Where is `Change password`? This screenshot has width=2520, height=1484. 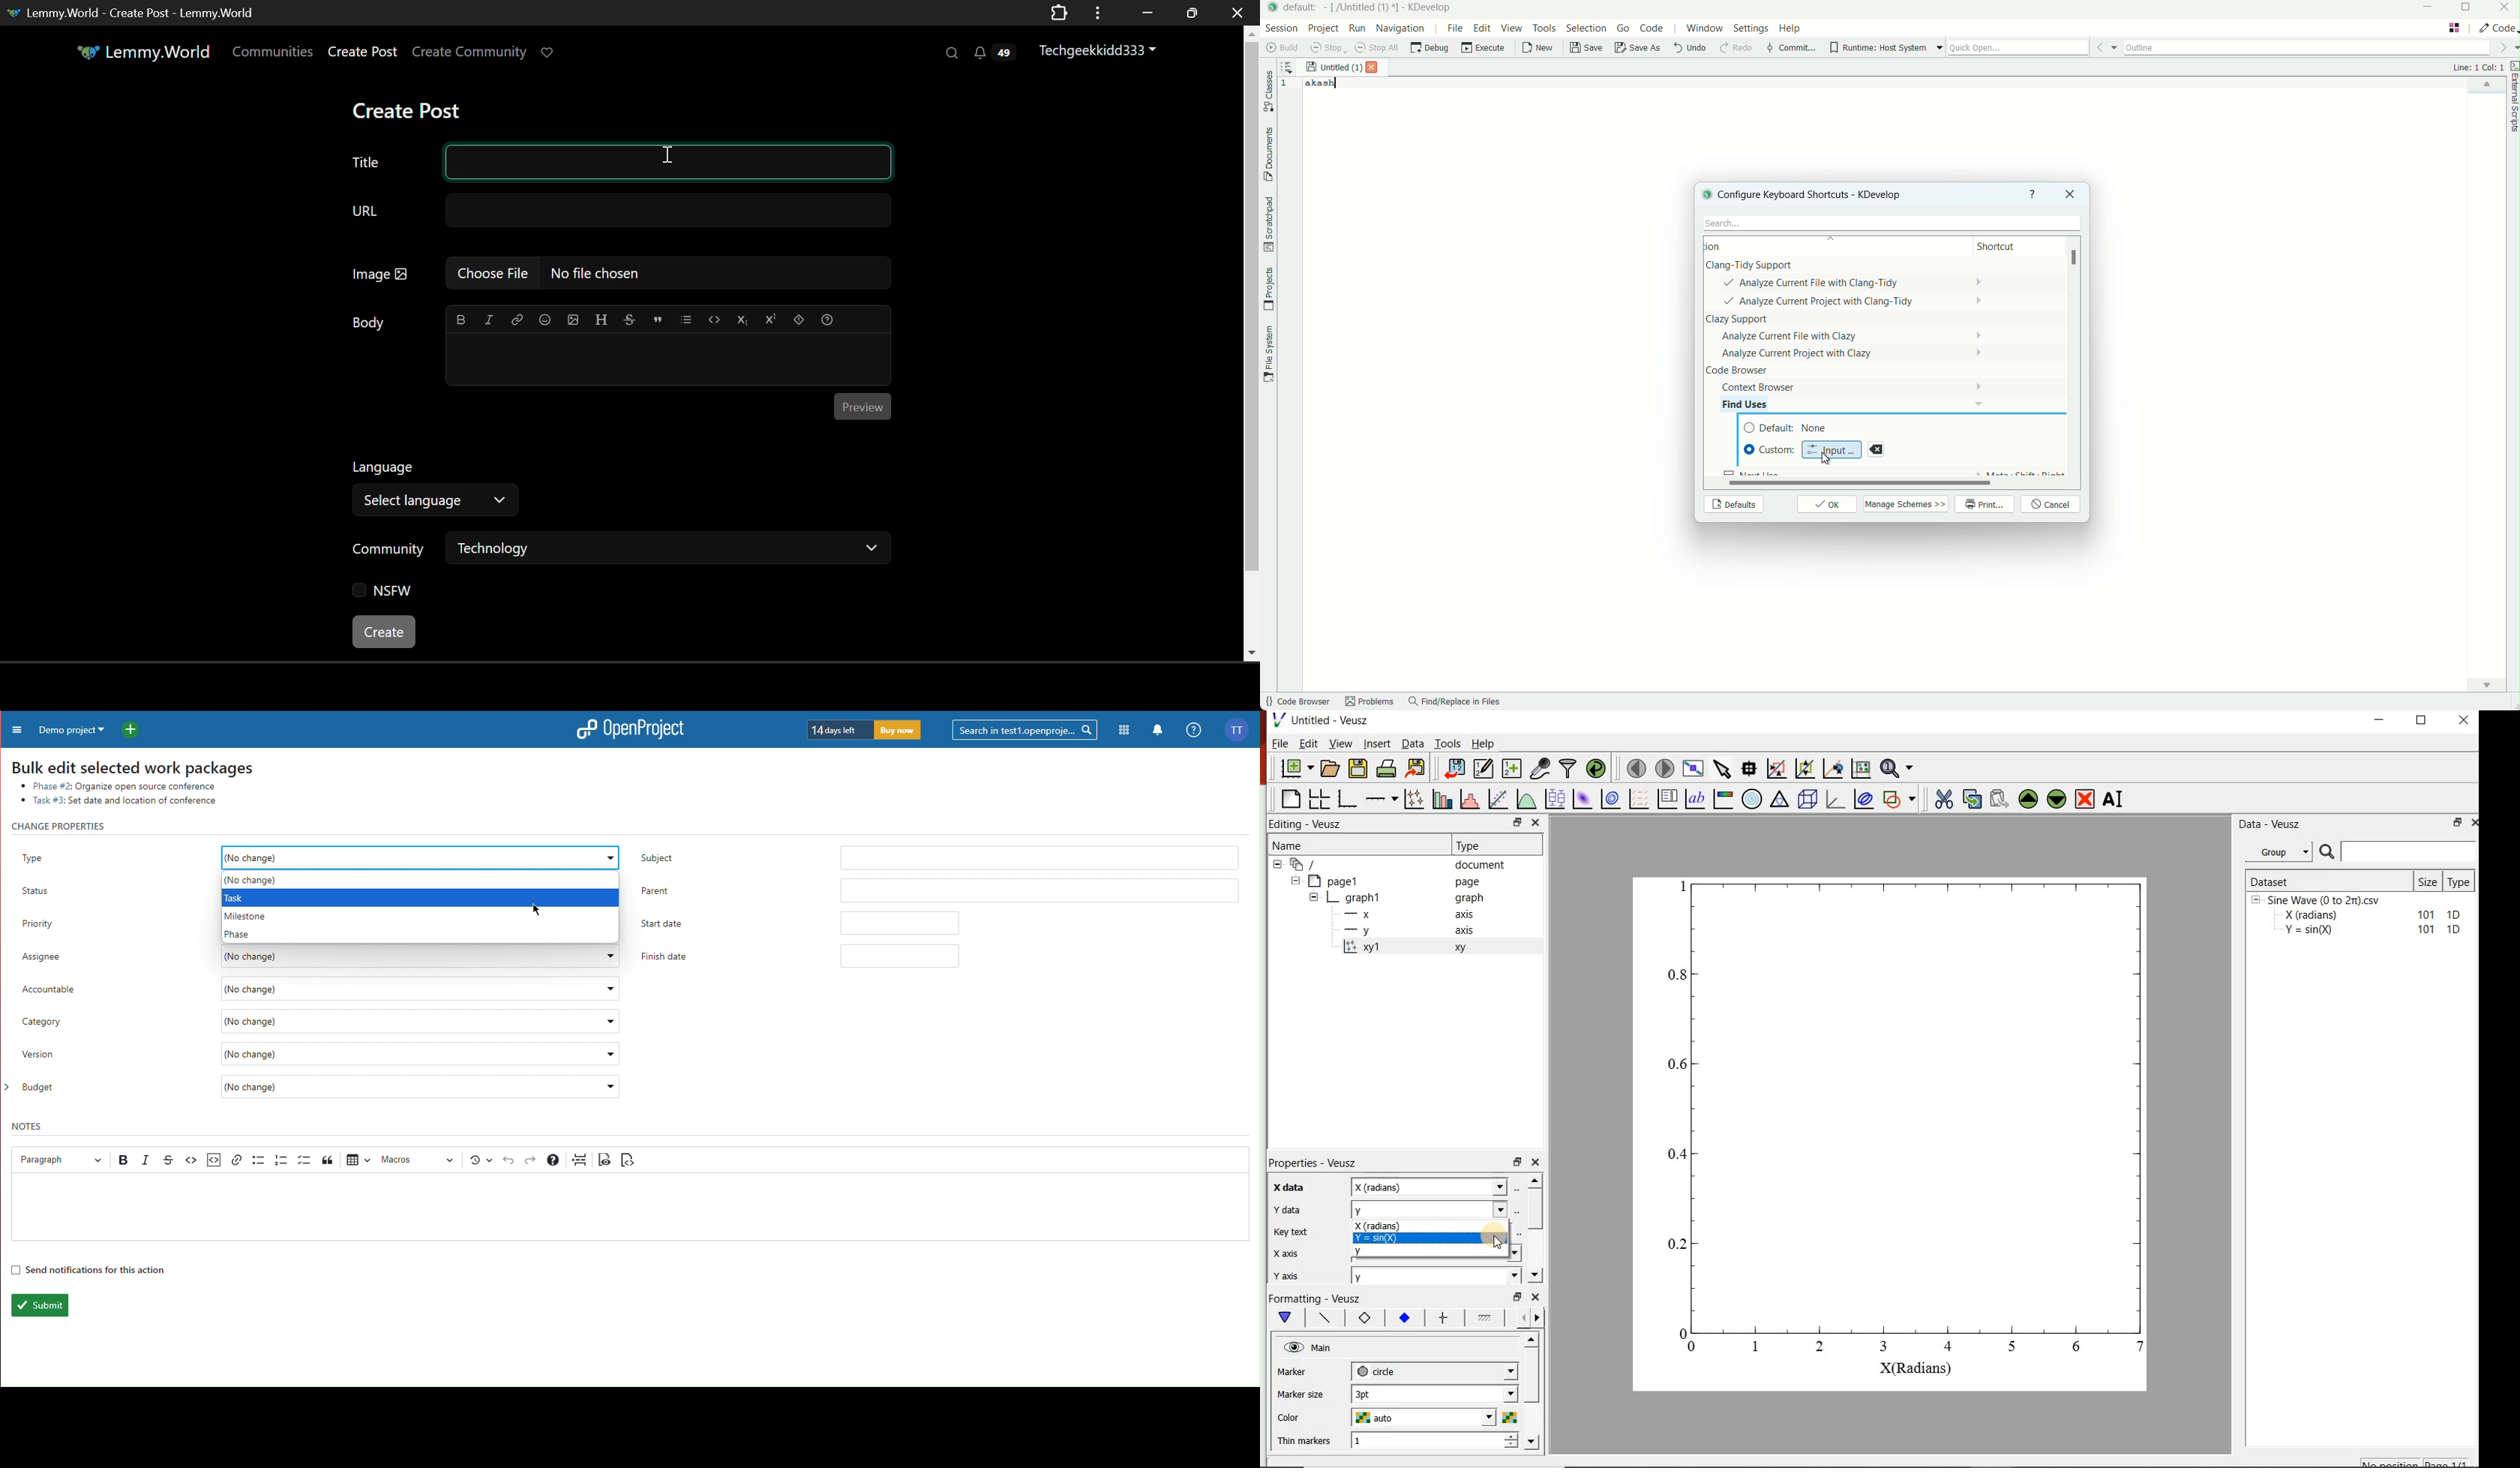
Change password is located at coordinates (65, 826).